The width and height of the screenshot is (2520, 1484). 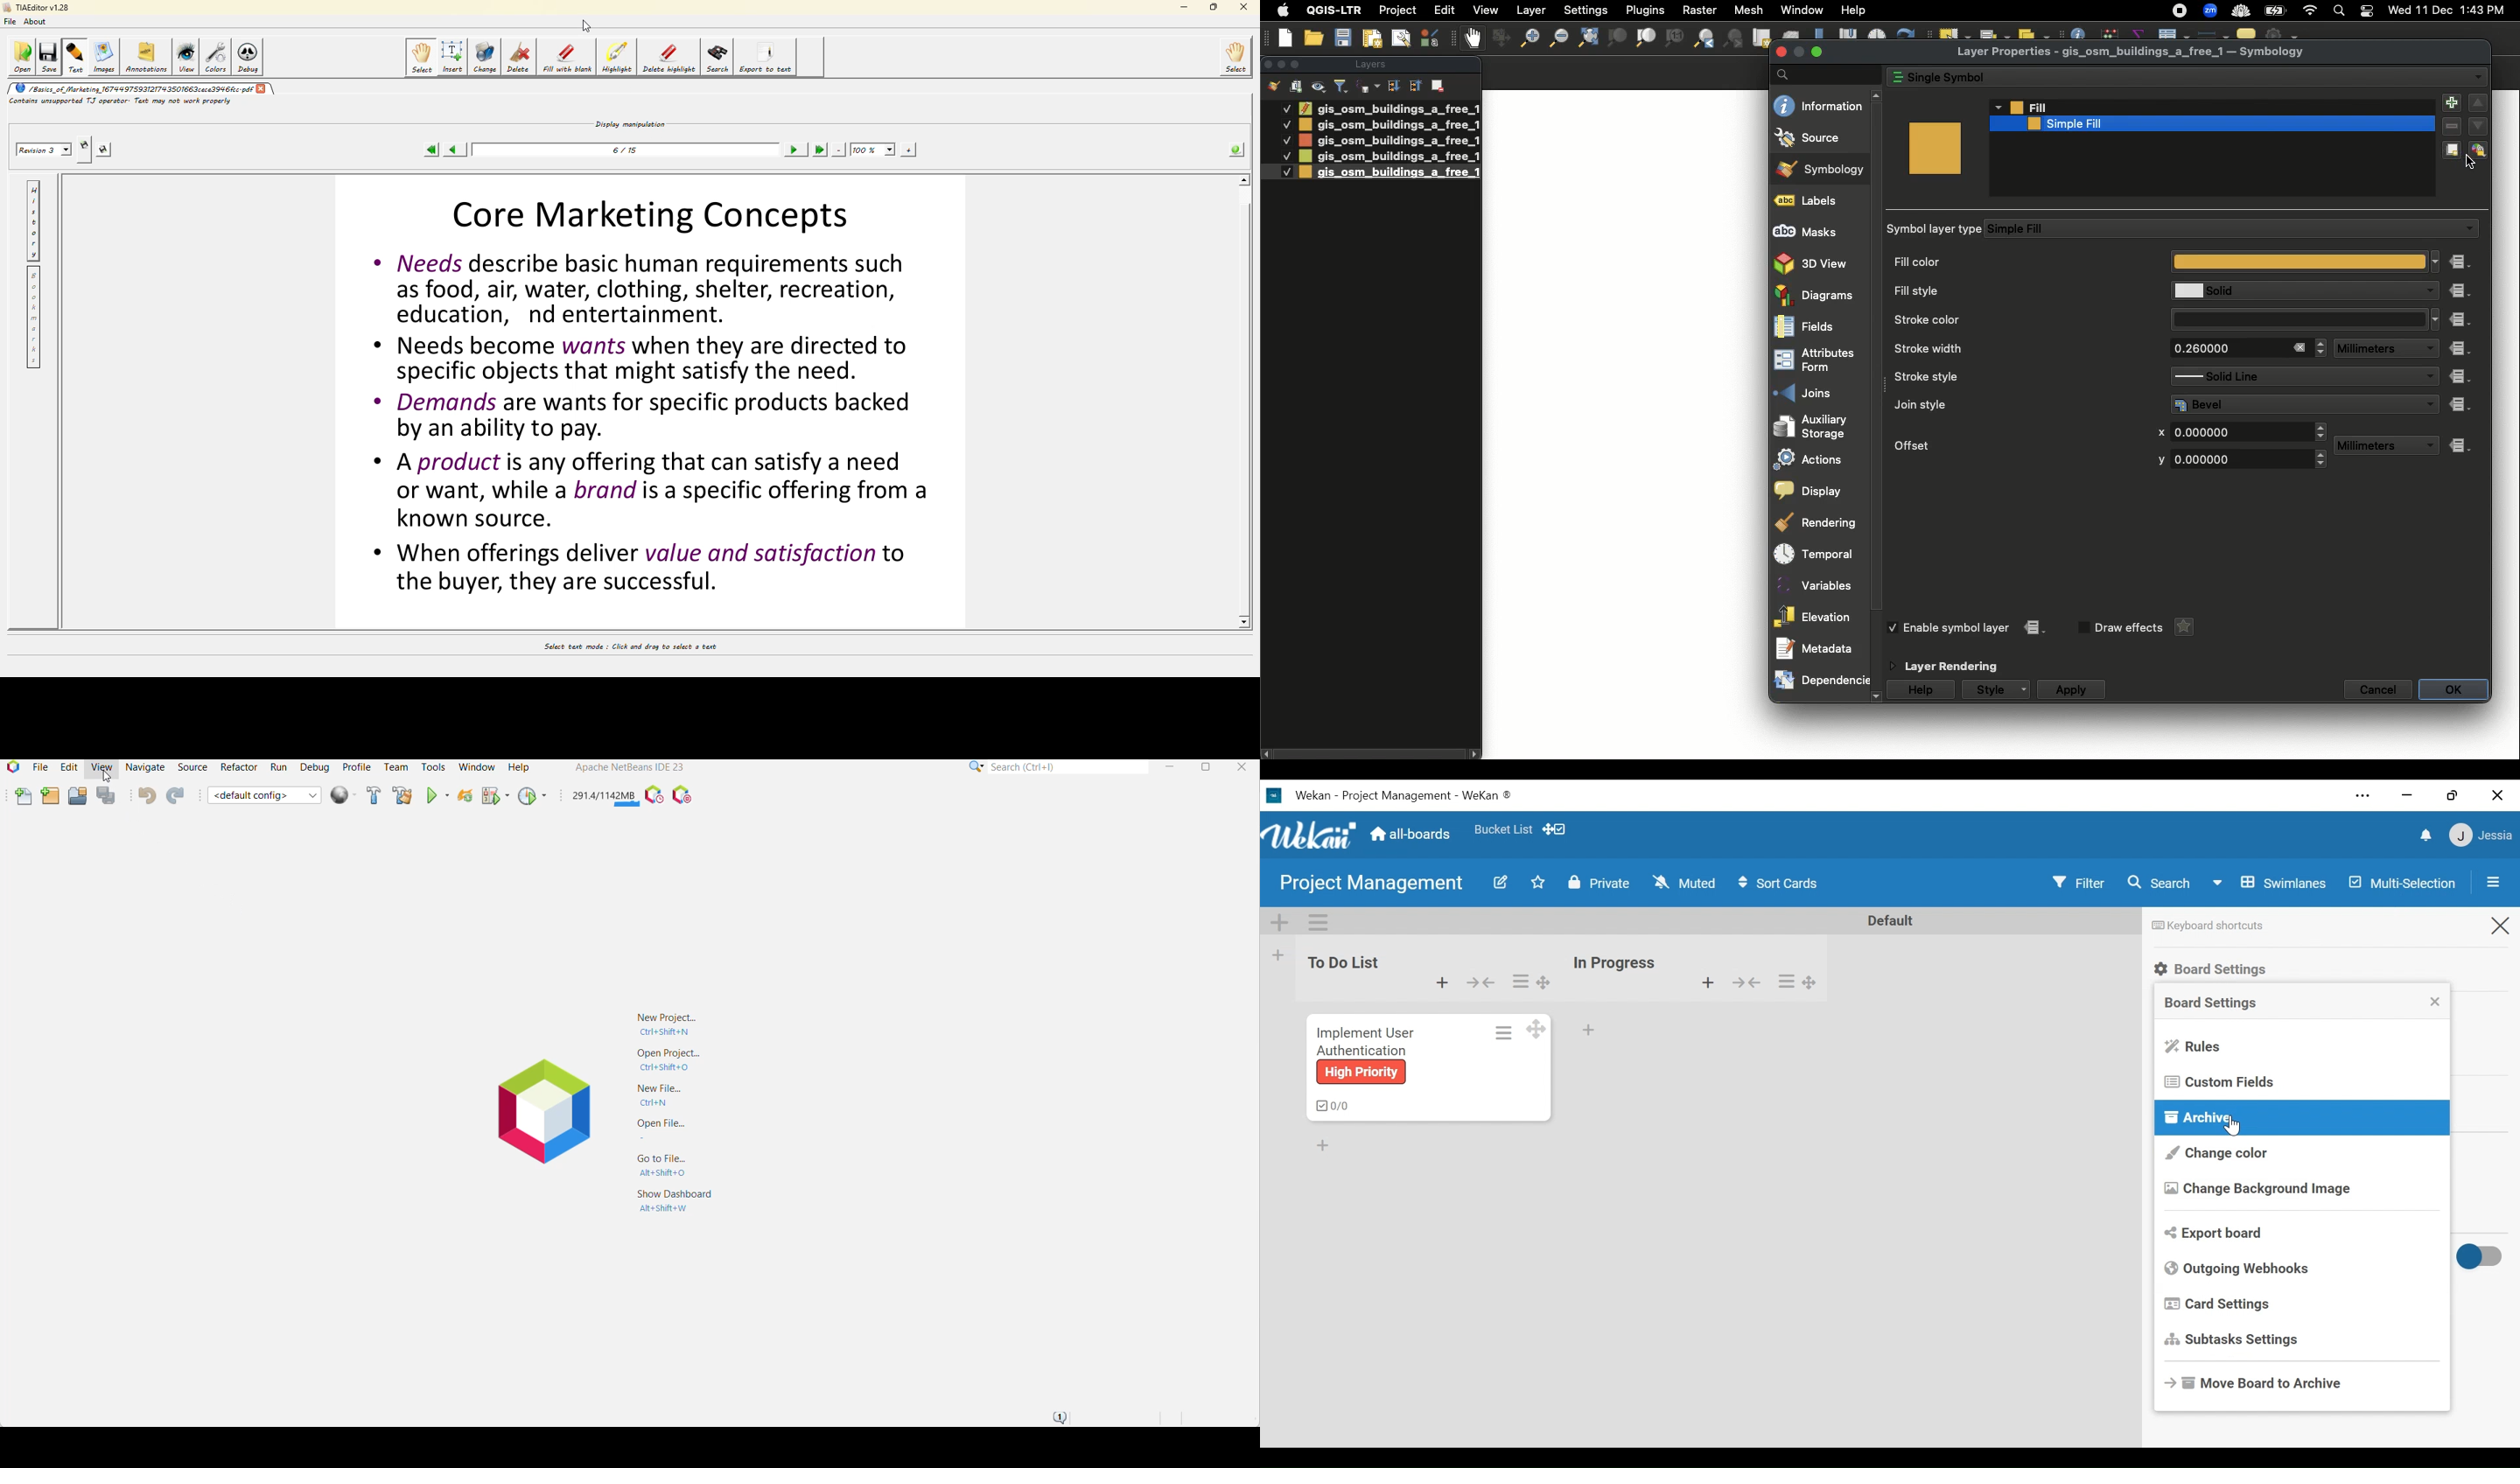 I want to click on Minimize, so click(x=1798, y=52).